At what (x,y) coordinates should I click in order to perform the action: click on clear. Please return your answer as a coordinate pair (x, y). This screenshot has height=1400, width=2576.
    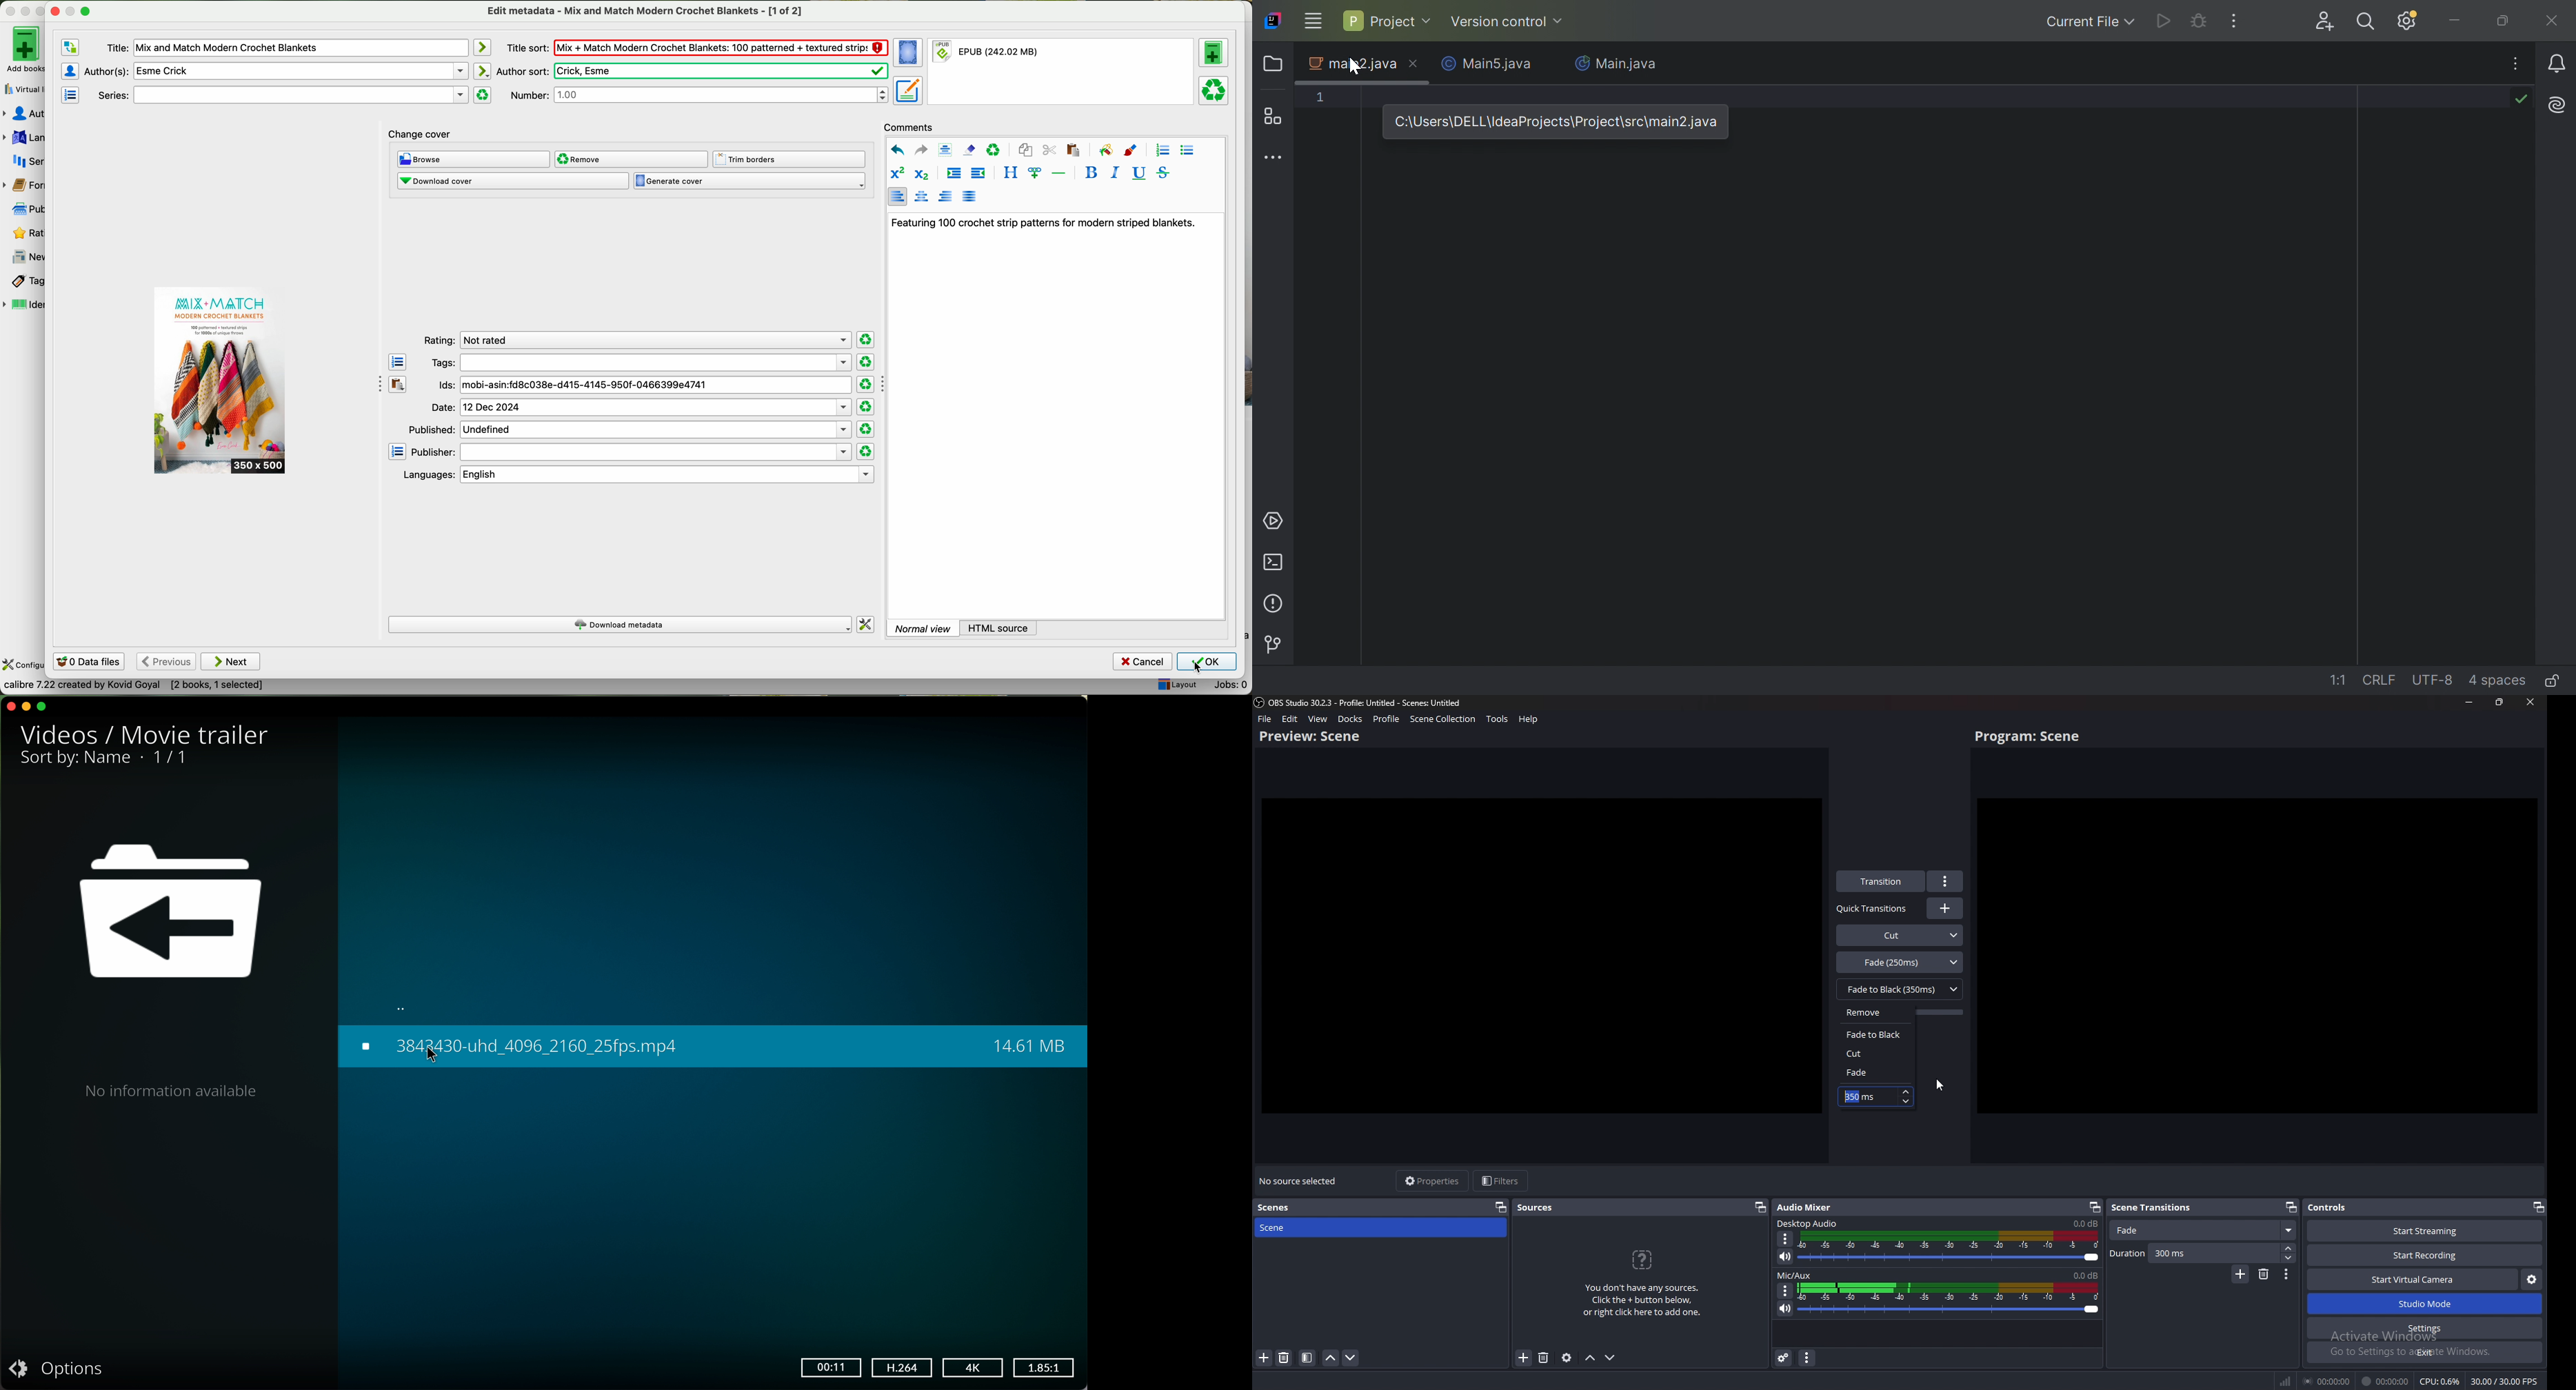
    Looking at the image, I should click on (994, 150).